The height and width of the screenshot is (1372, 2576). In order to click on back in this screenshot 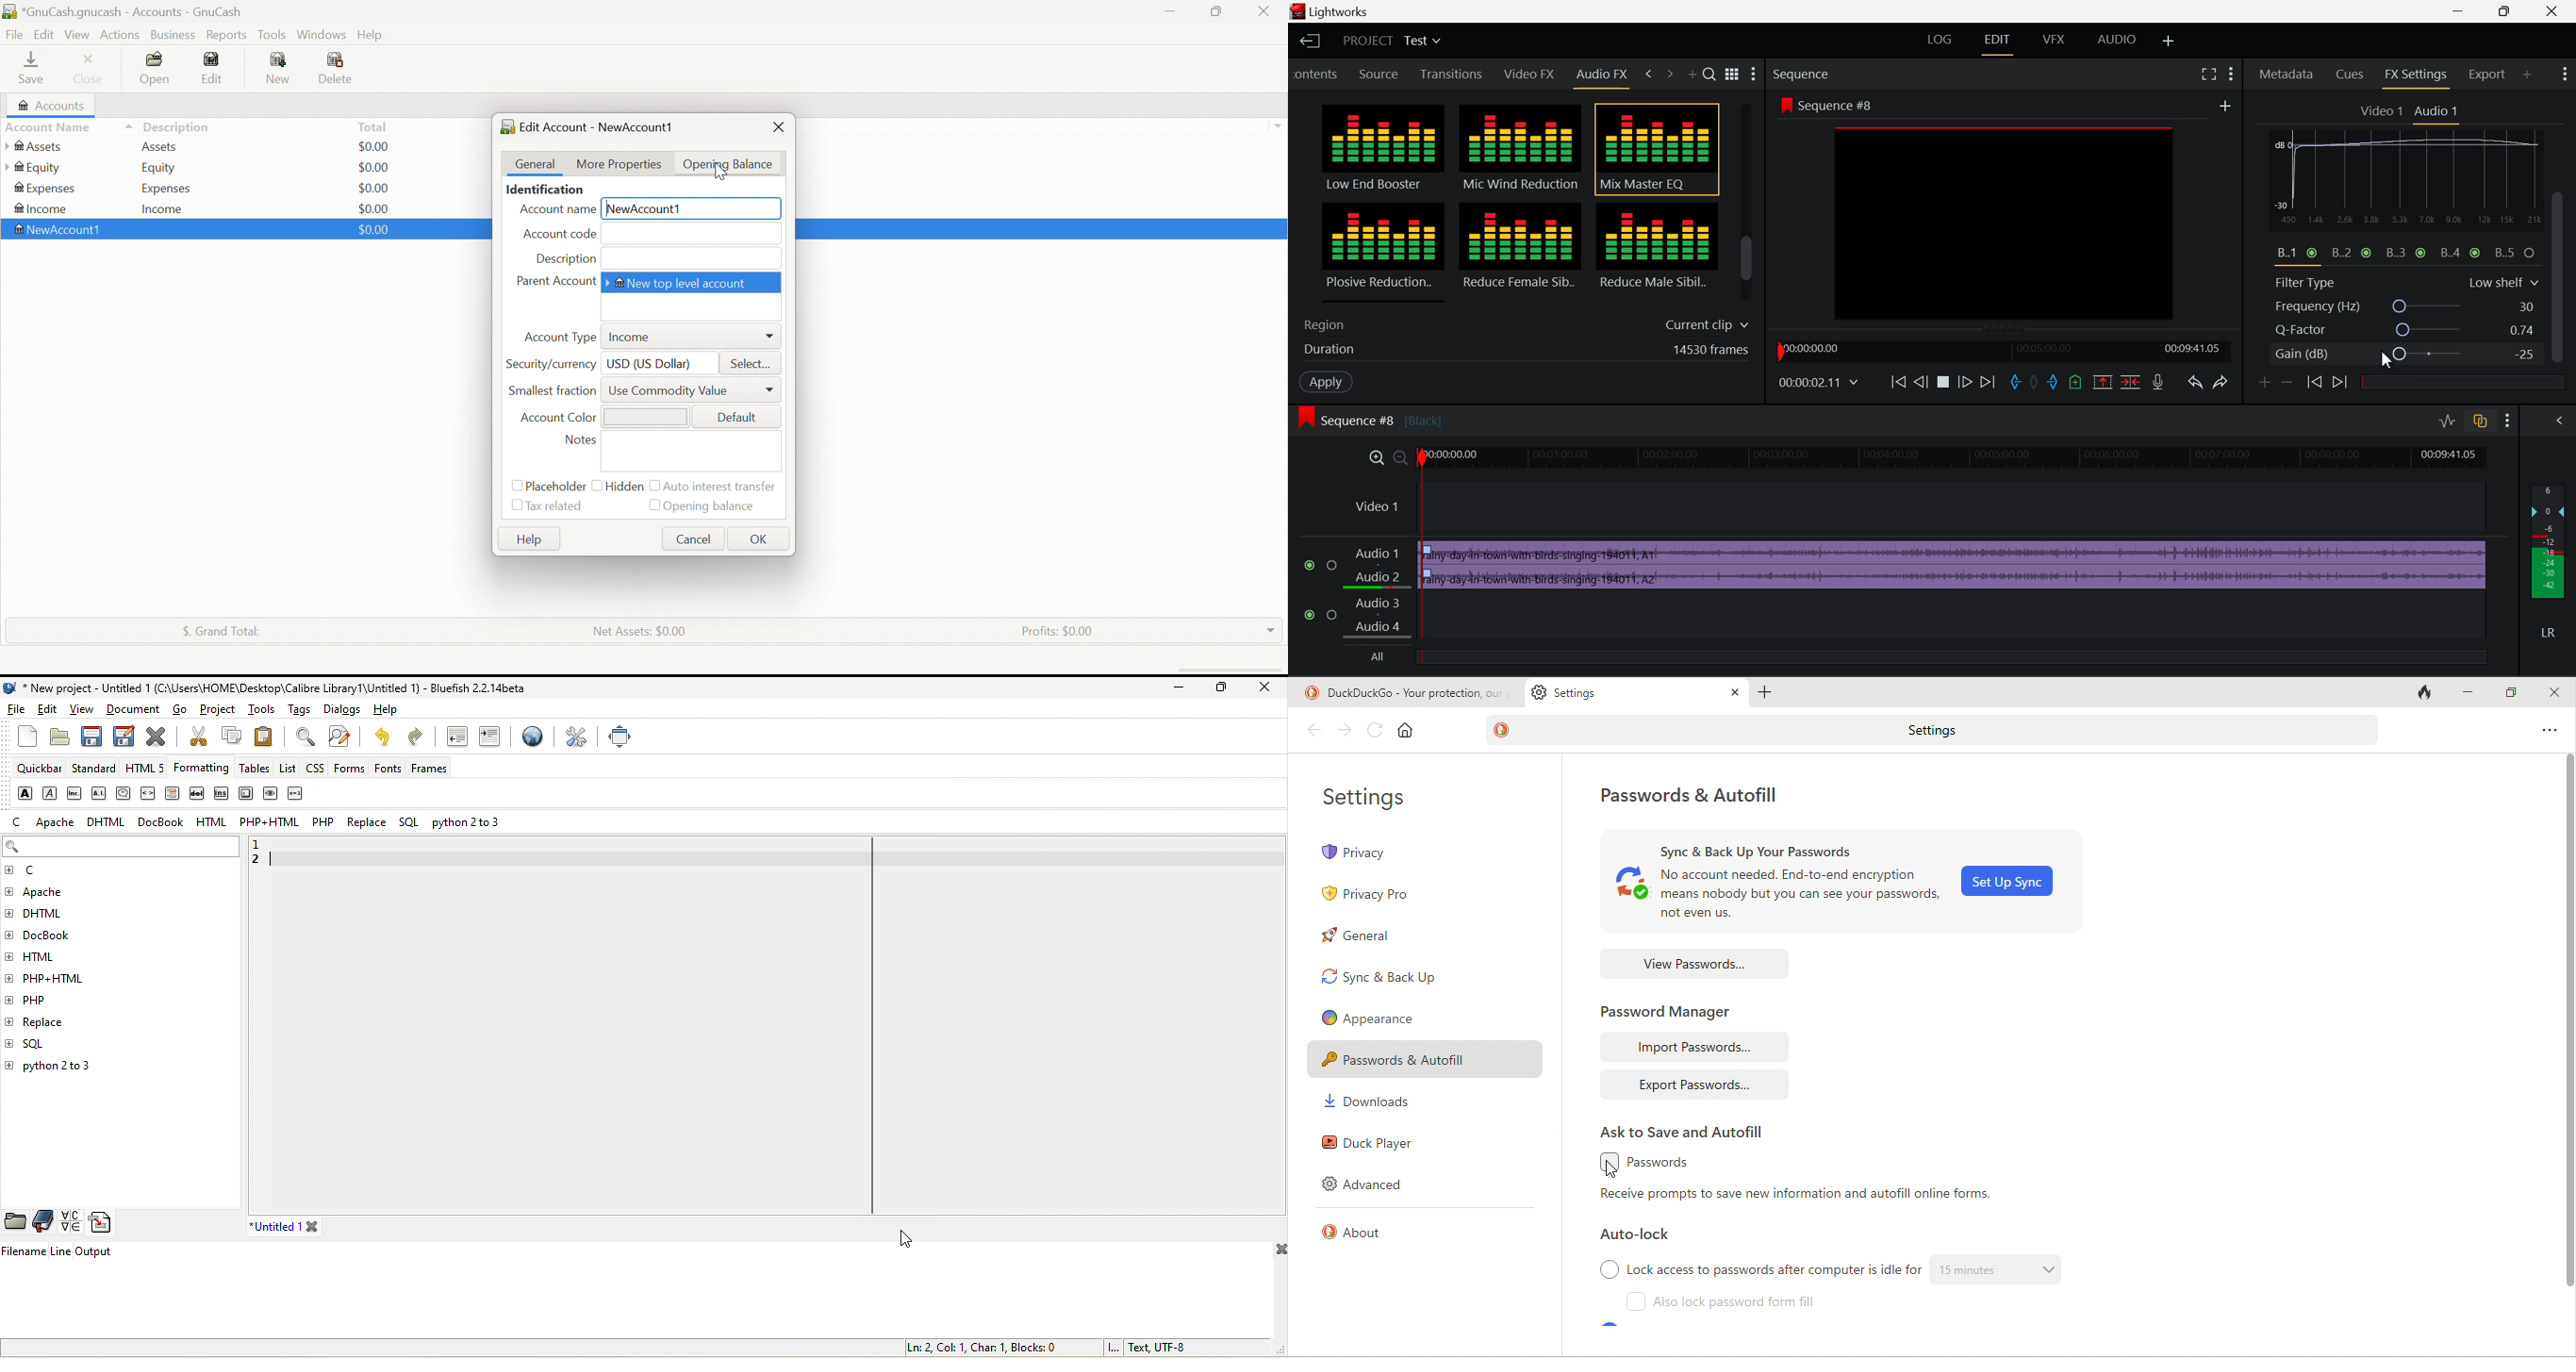, I will do `click(1313, 732)`.